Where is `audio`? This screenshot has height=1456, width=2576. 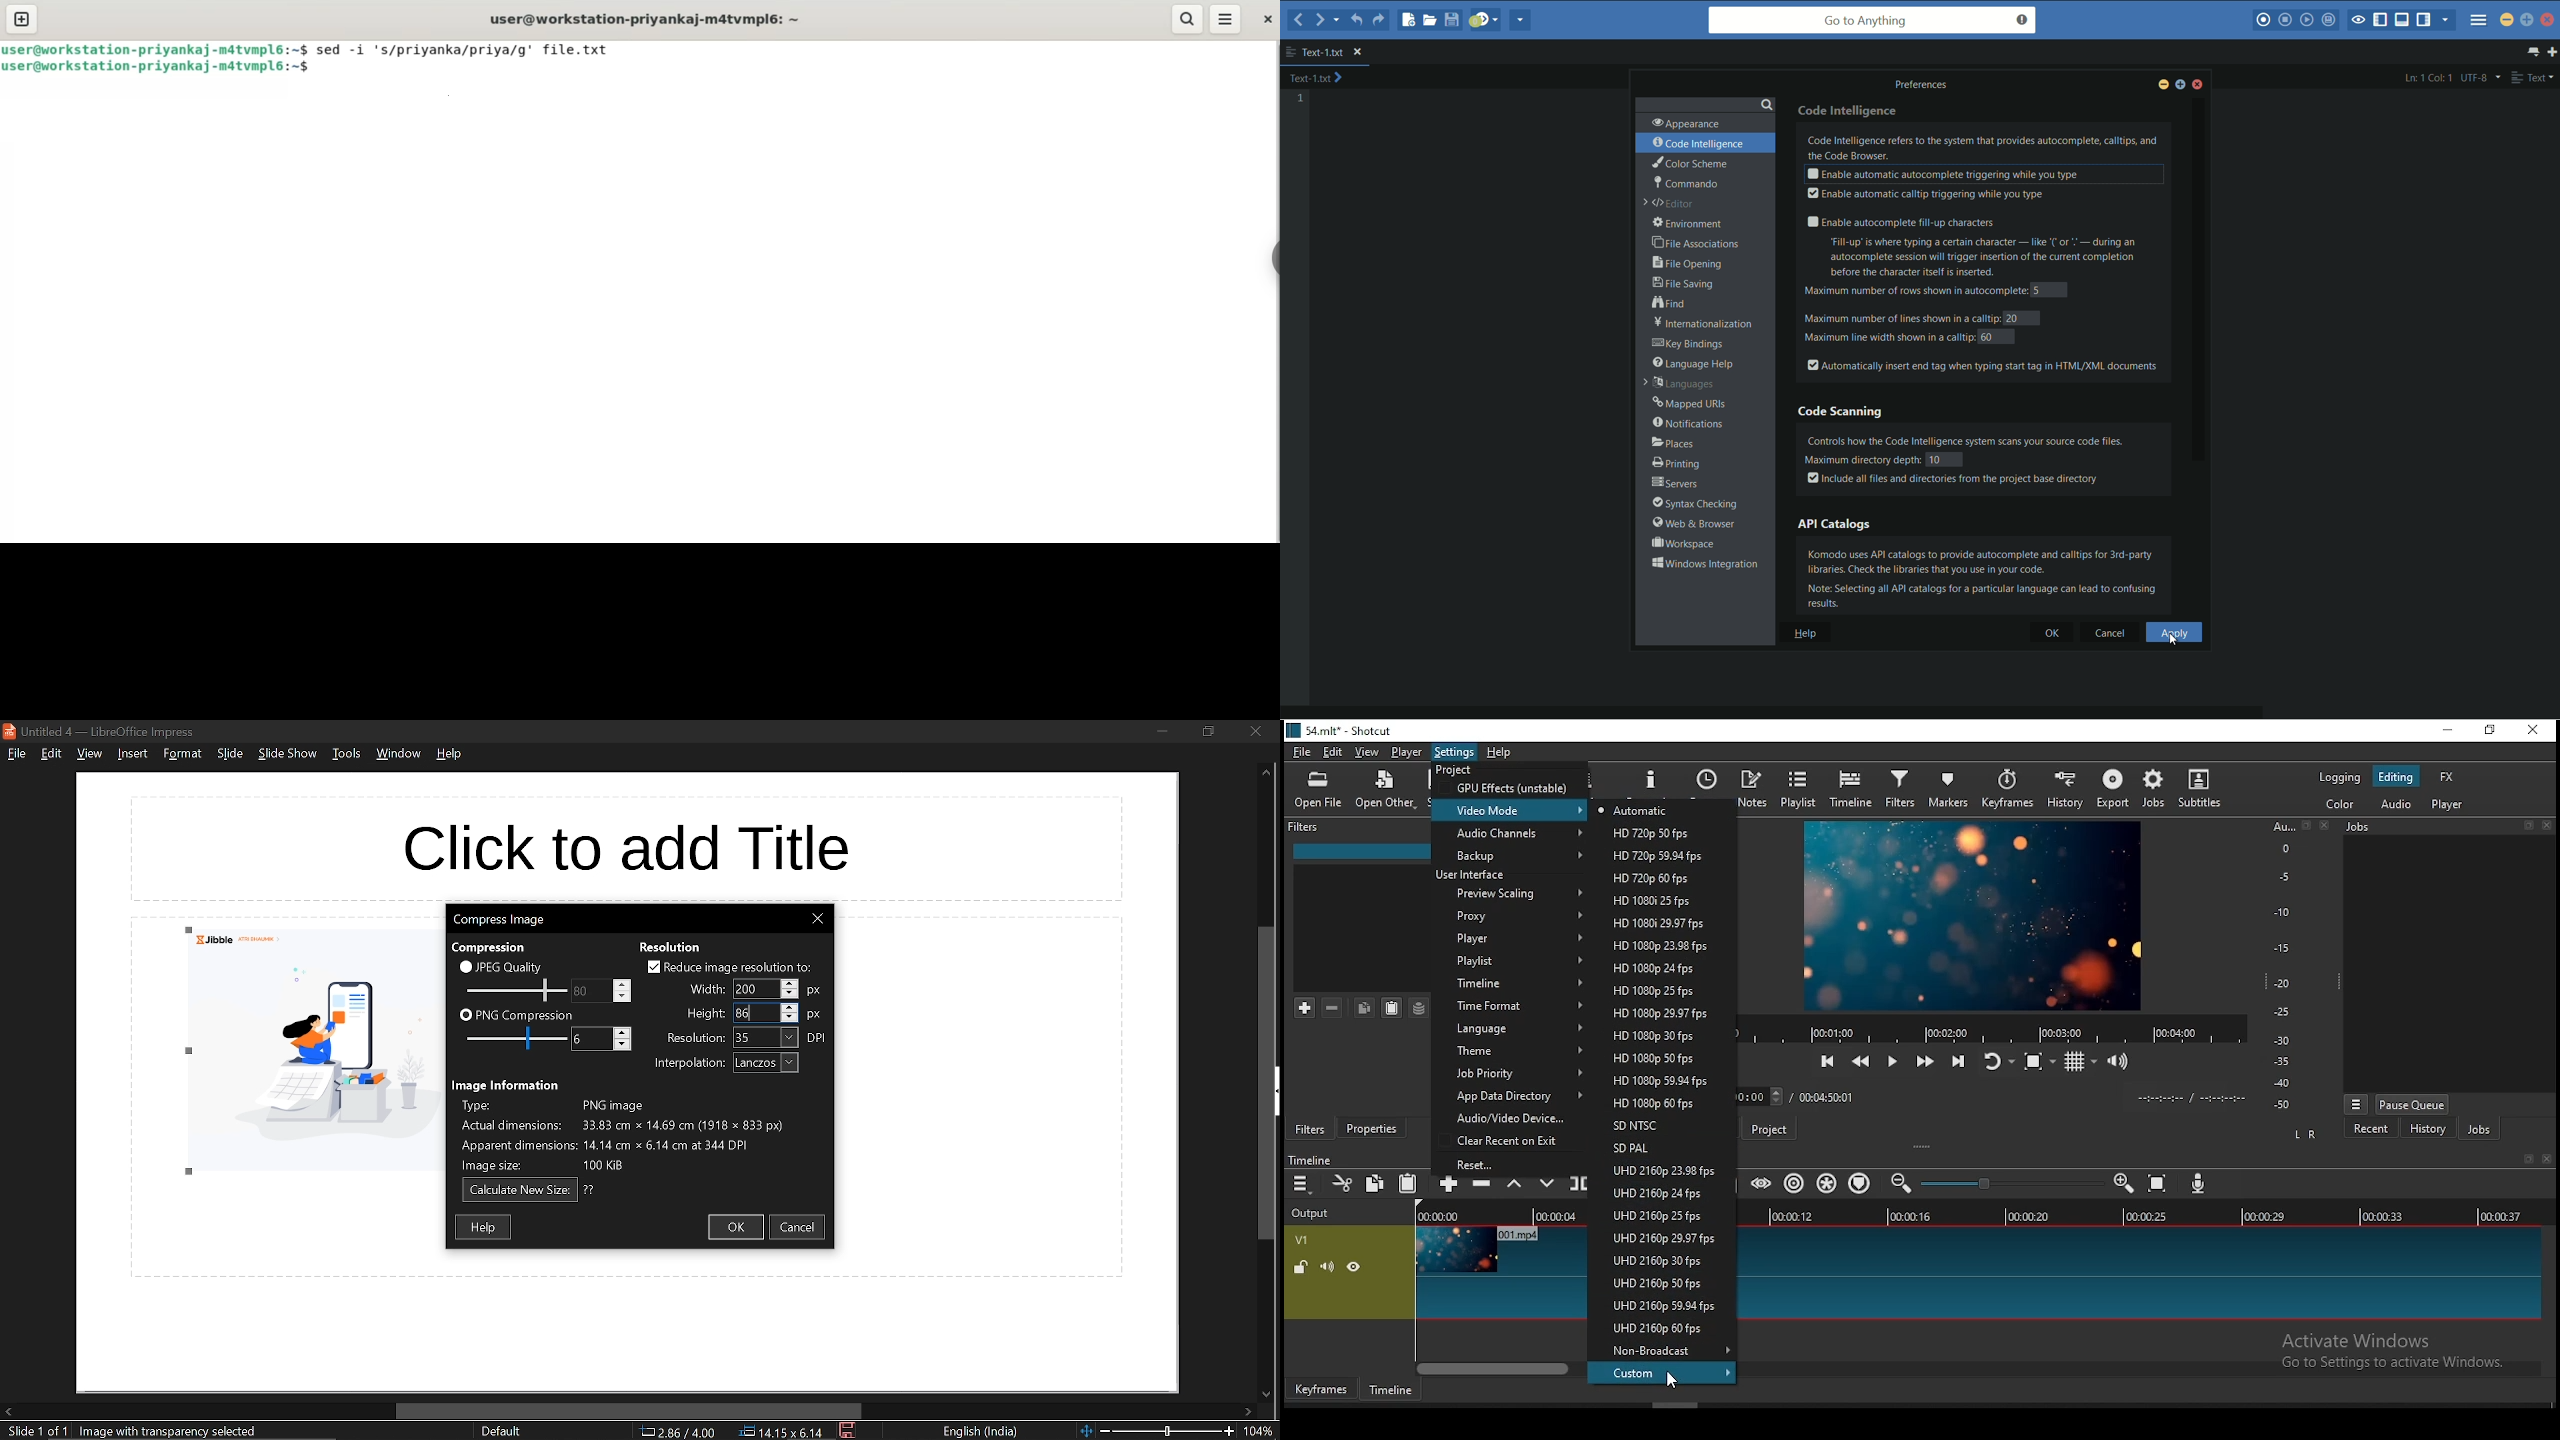 audio is located at coordinates (2395, 803).